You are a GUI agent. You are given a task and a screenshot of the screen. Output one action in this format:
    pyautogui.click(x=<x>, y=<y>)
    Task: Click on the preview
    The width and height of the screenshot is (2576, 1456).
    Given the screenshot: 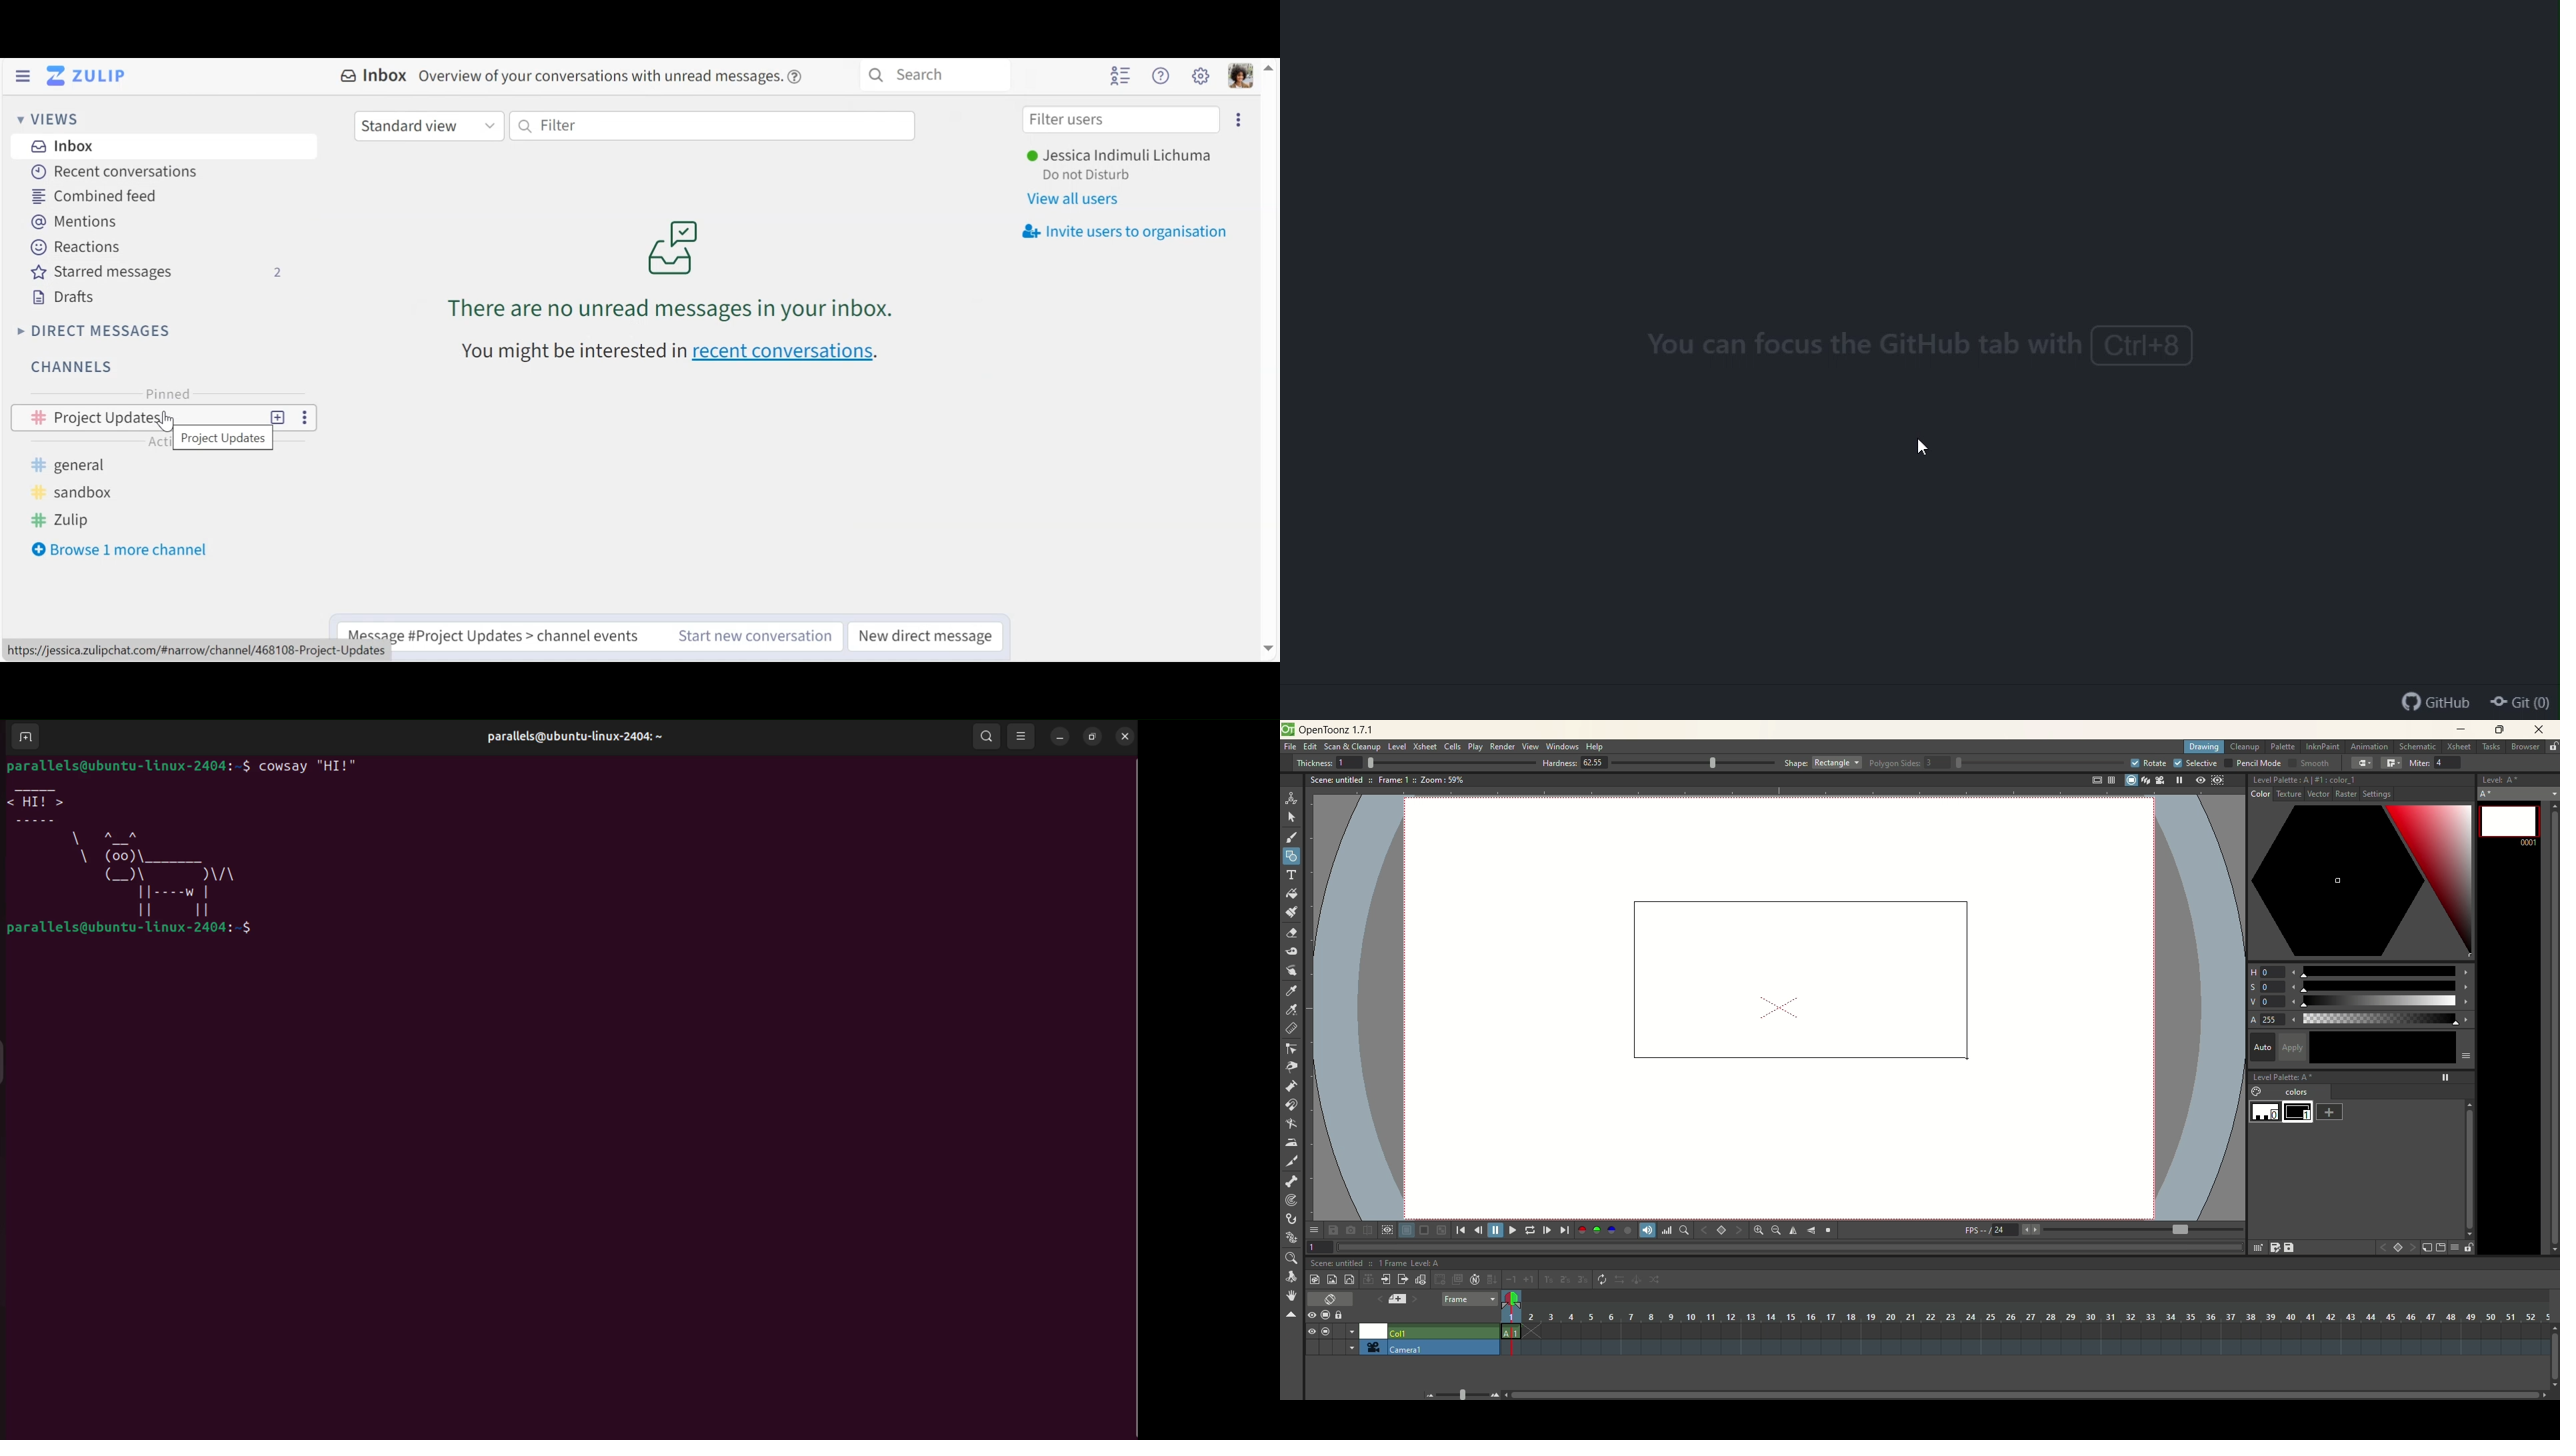 What is the action you would take?
    pyautogui.click(x=2197, y=781)
    